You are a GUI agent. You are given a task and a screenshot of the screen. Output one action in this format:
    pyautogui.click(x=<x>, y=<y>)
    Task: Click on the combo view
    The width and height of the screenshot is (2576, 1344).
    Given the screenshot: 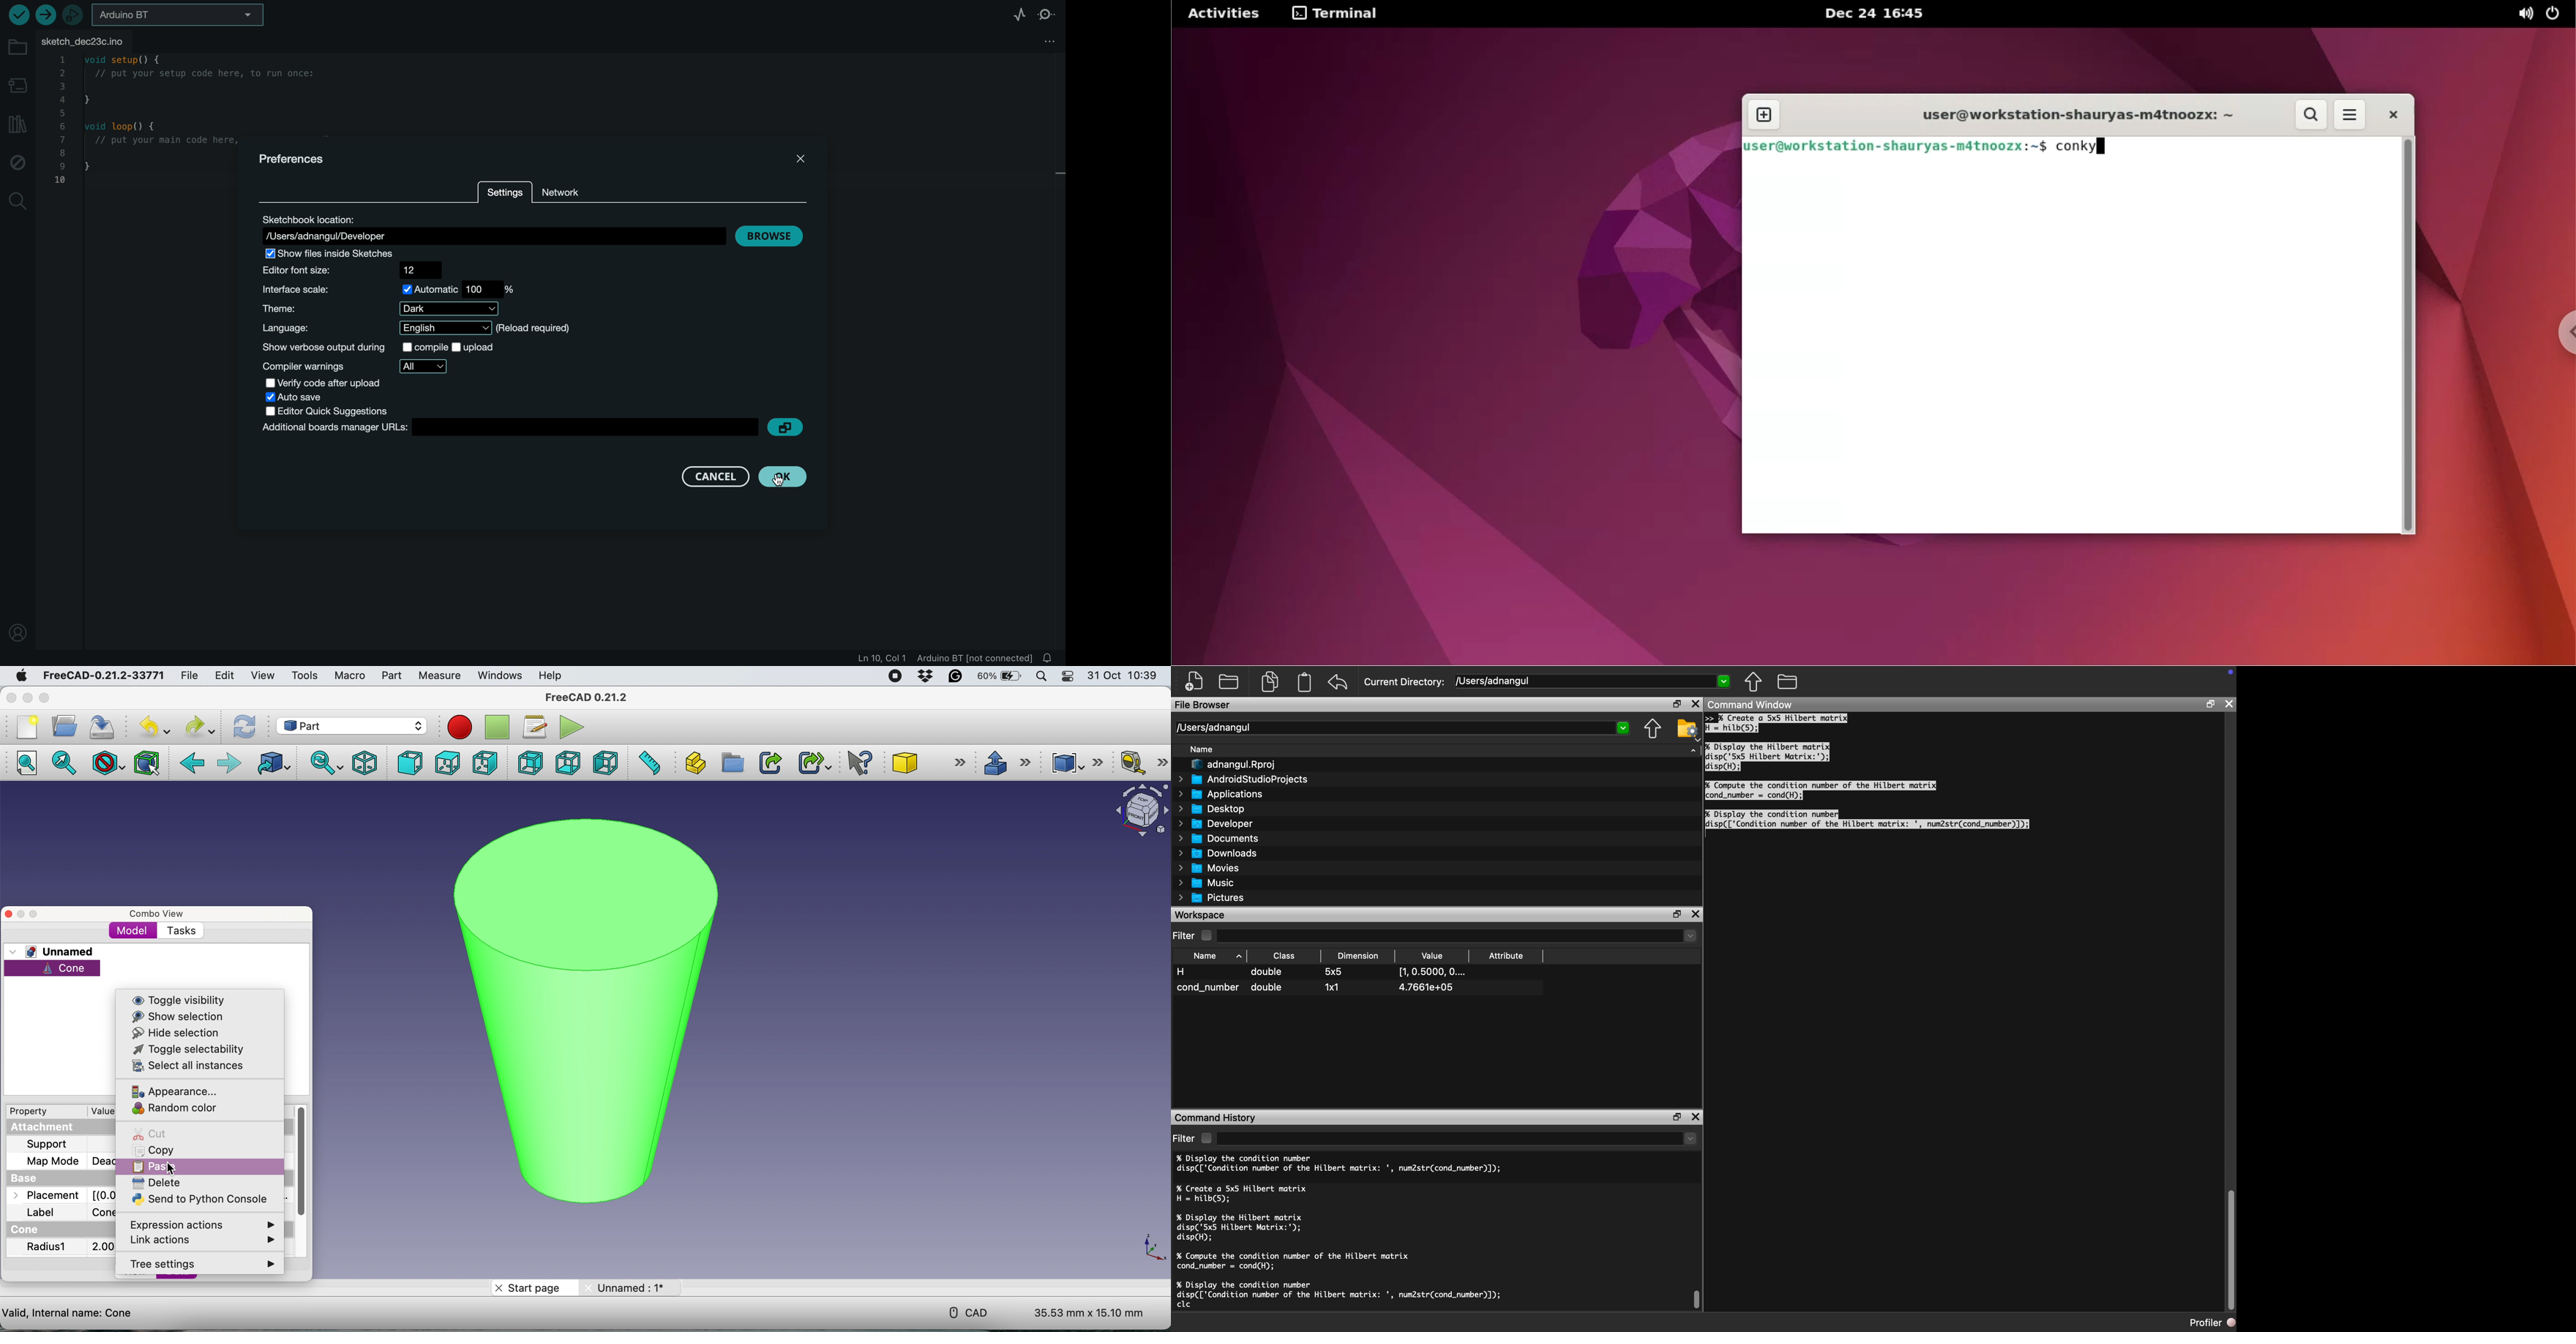 What is the action you would take?
    pyautogui.click(x=158, y=912)
    